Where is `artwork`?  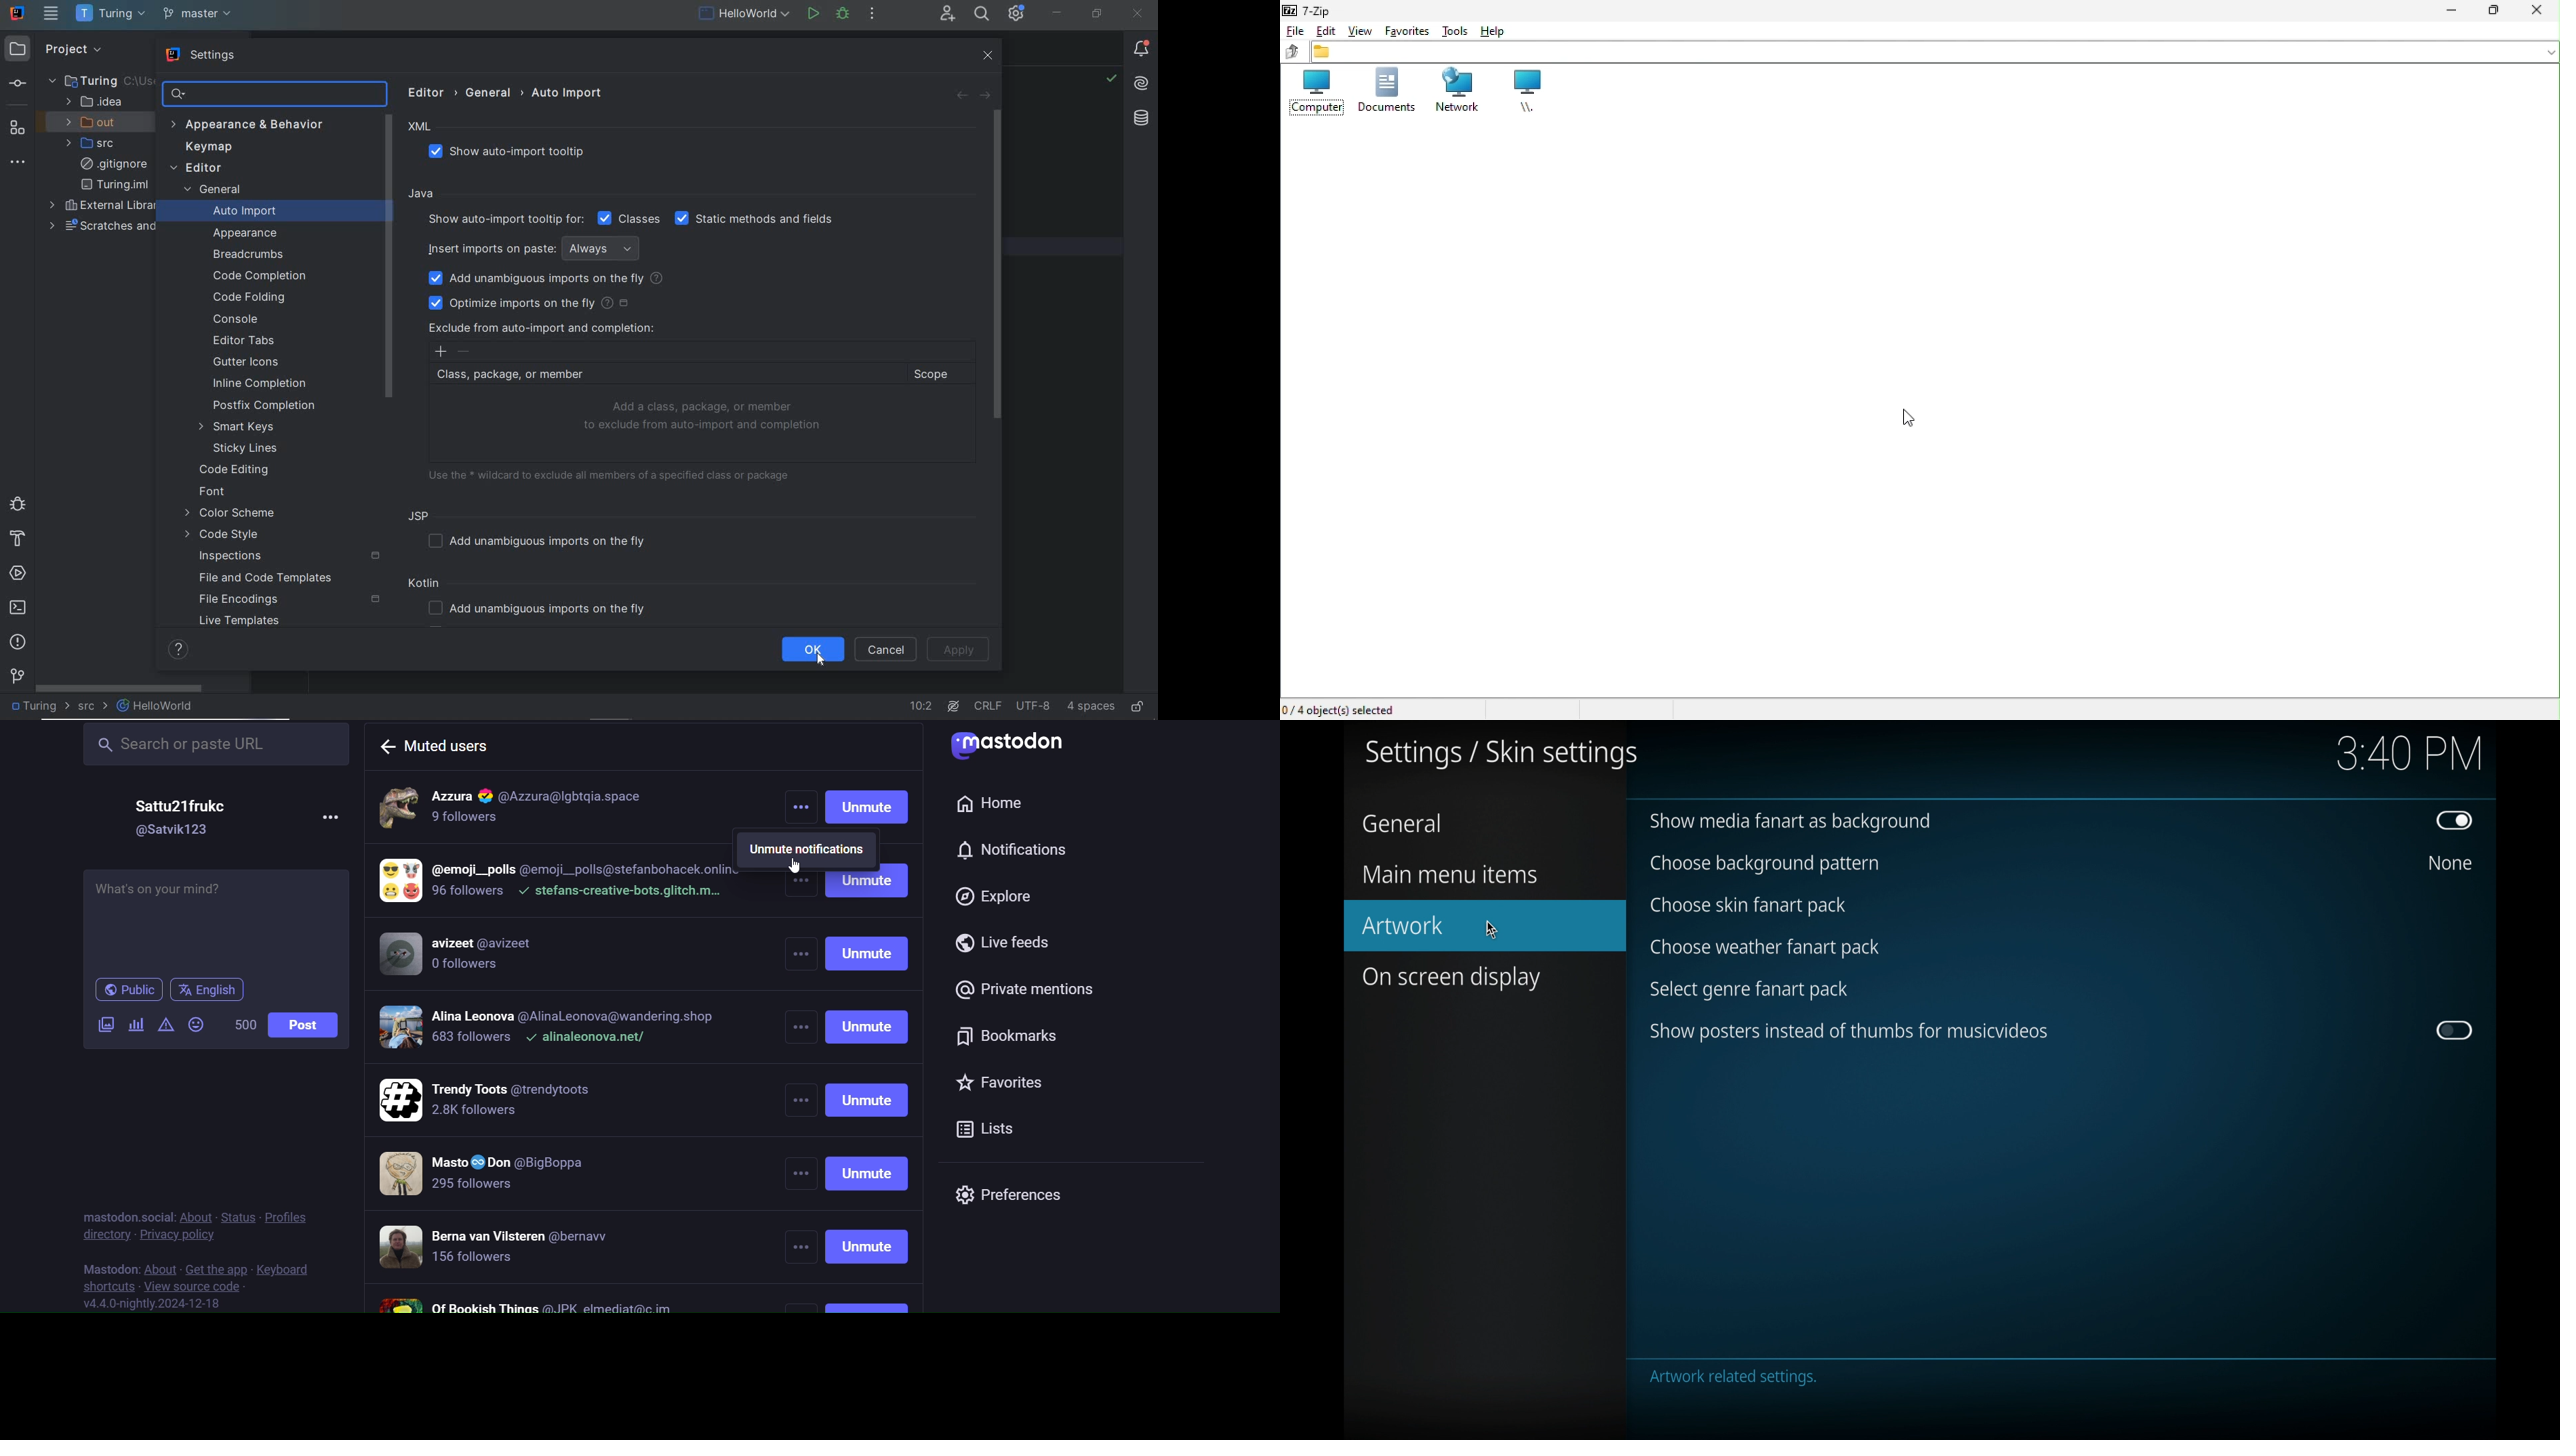 artwork is located at coordinates (1485, 926).